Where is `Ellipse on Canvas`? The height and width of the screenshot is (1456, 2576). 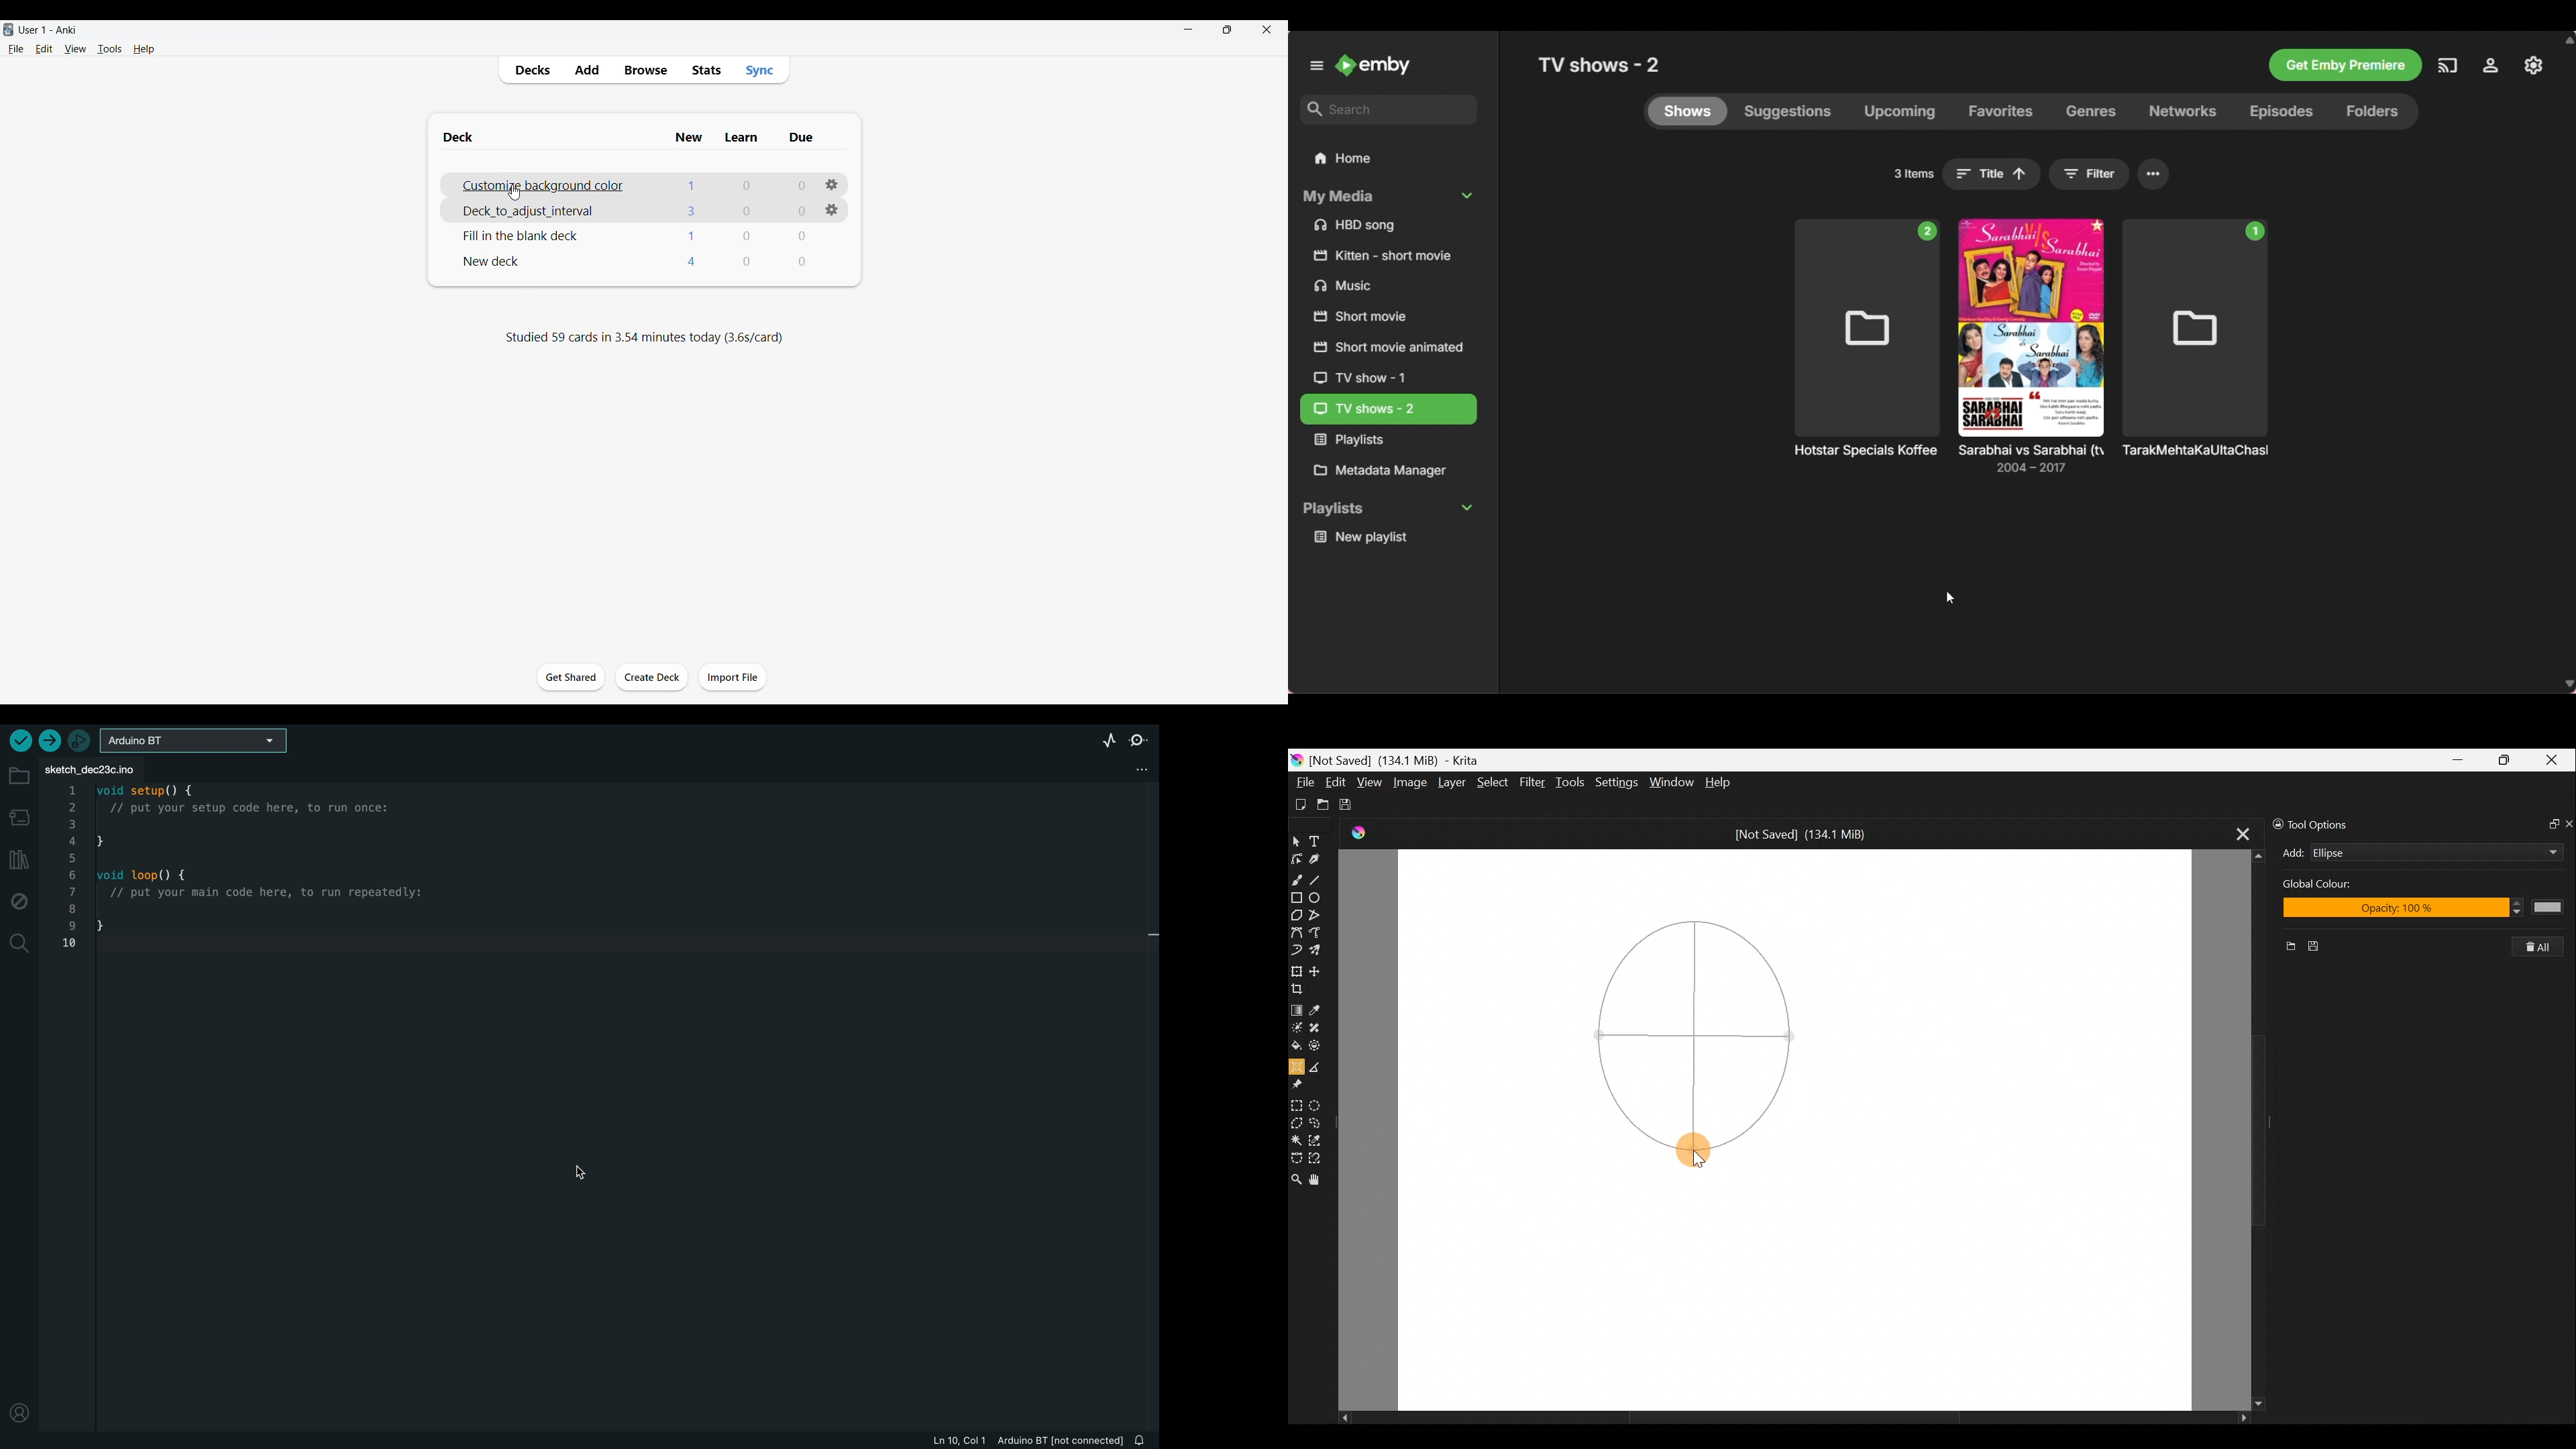
Ellipse on Canvas is located at coordinates (1692, 1020).